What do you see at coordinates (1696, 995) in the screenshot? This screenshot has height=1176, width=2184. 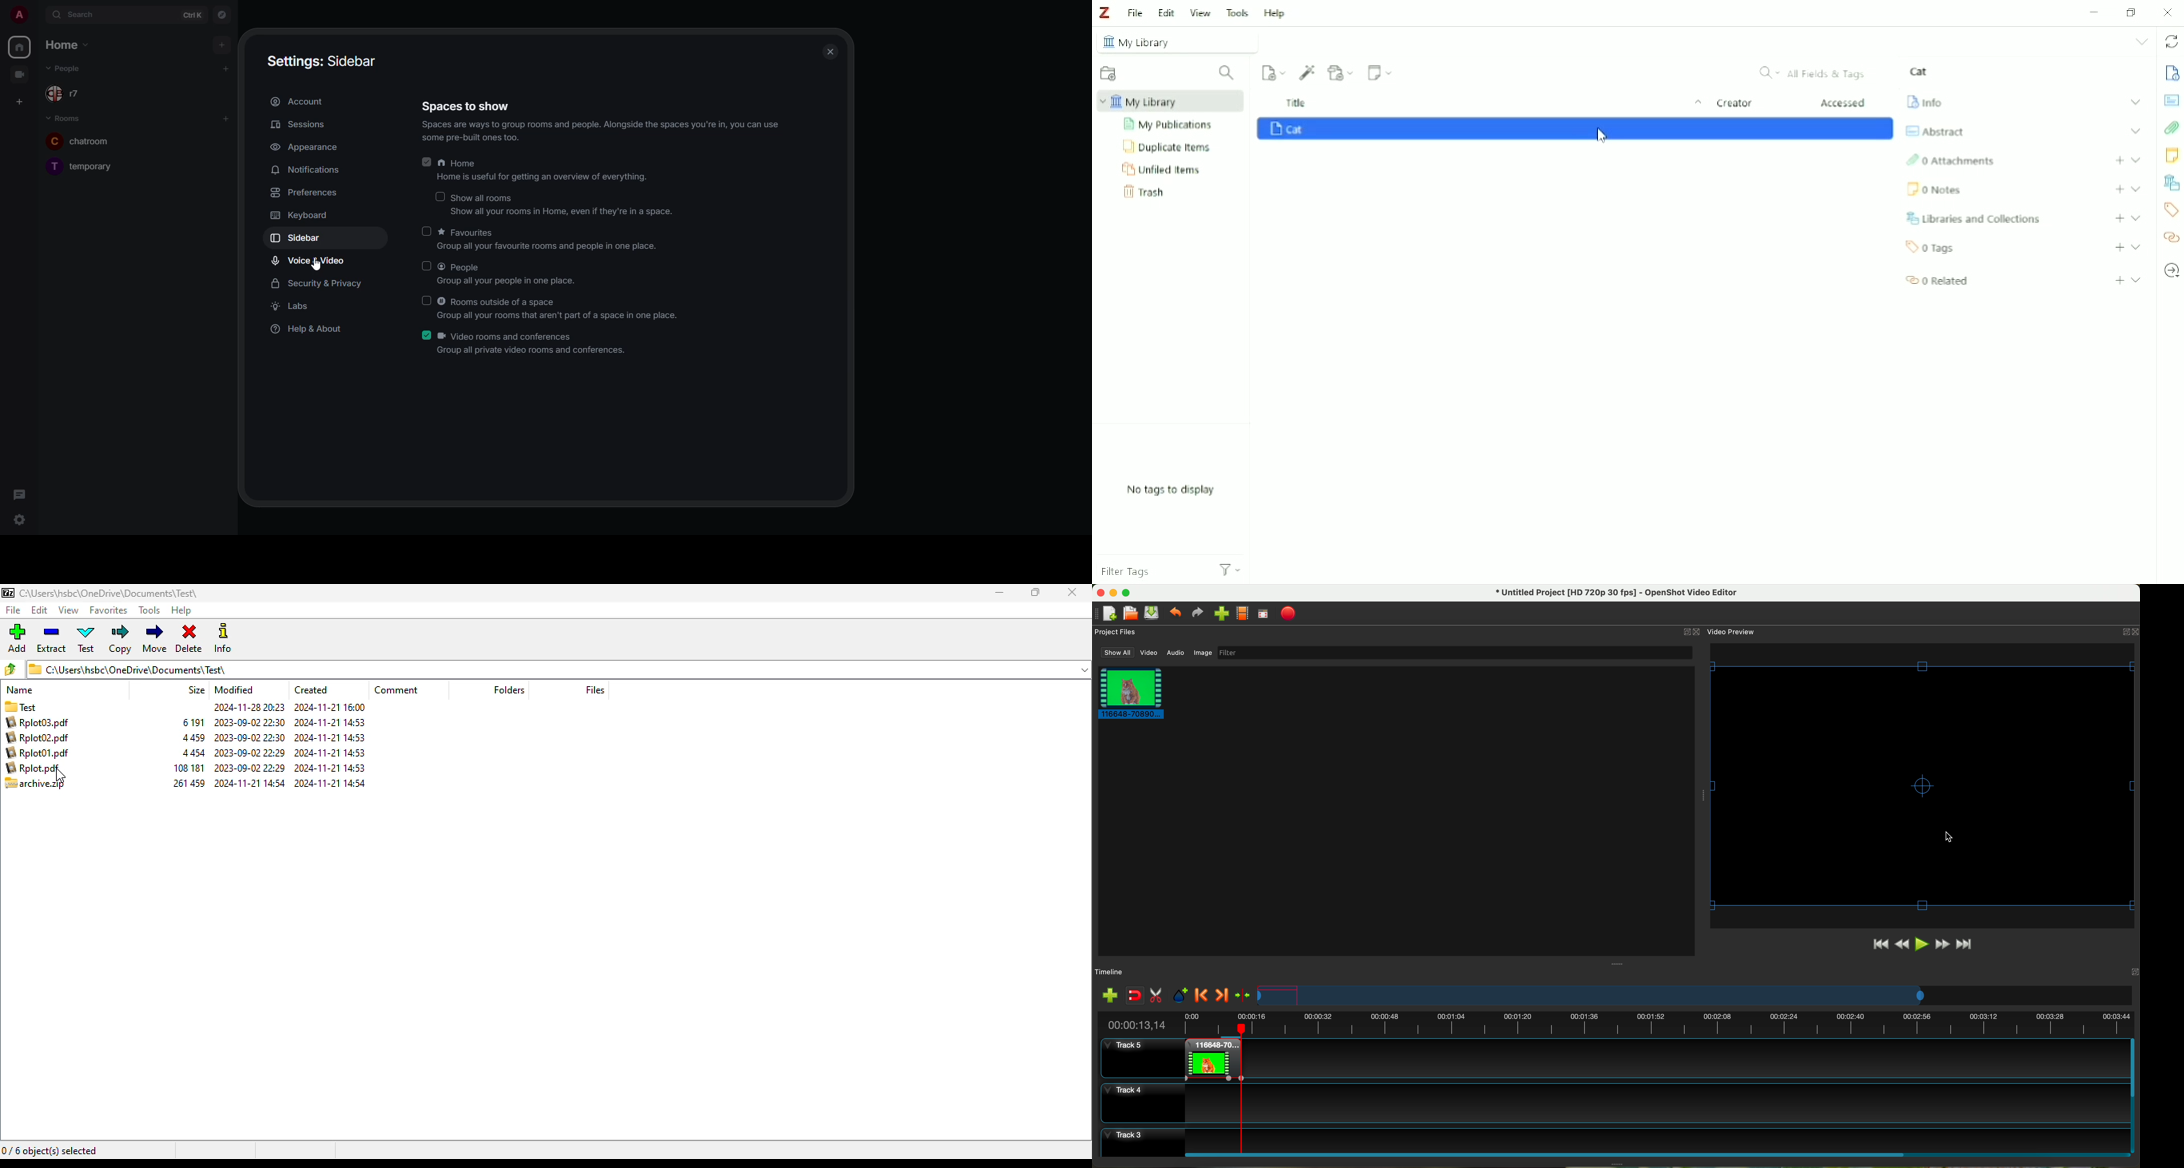 I see `timeline` at bounding box center [1696, 995].